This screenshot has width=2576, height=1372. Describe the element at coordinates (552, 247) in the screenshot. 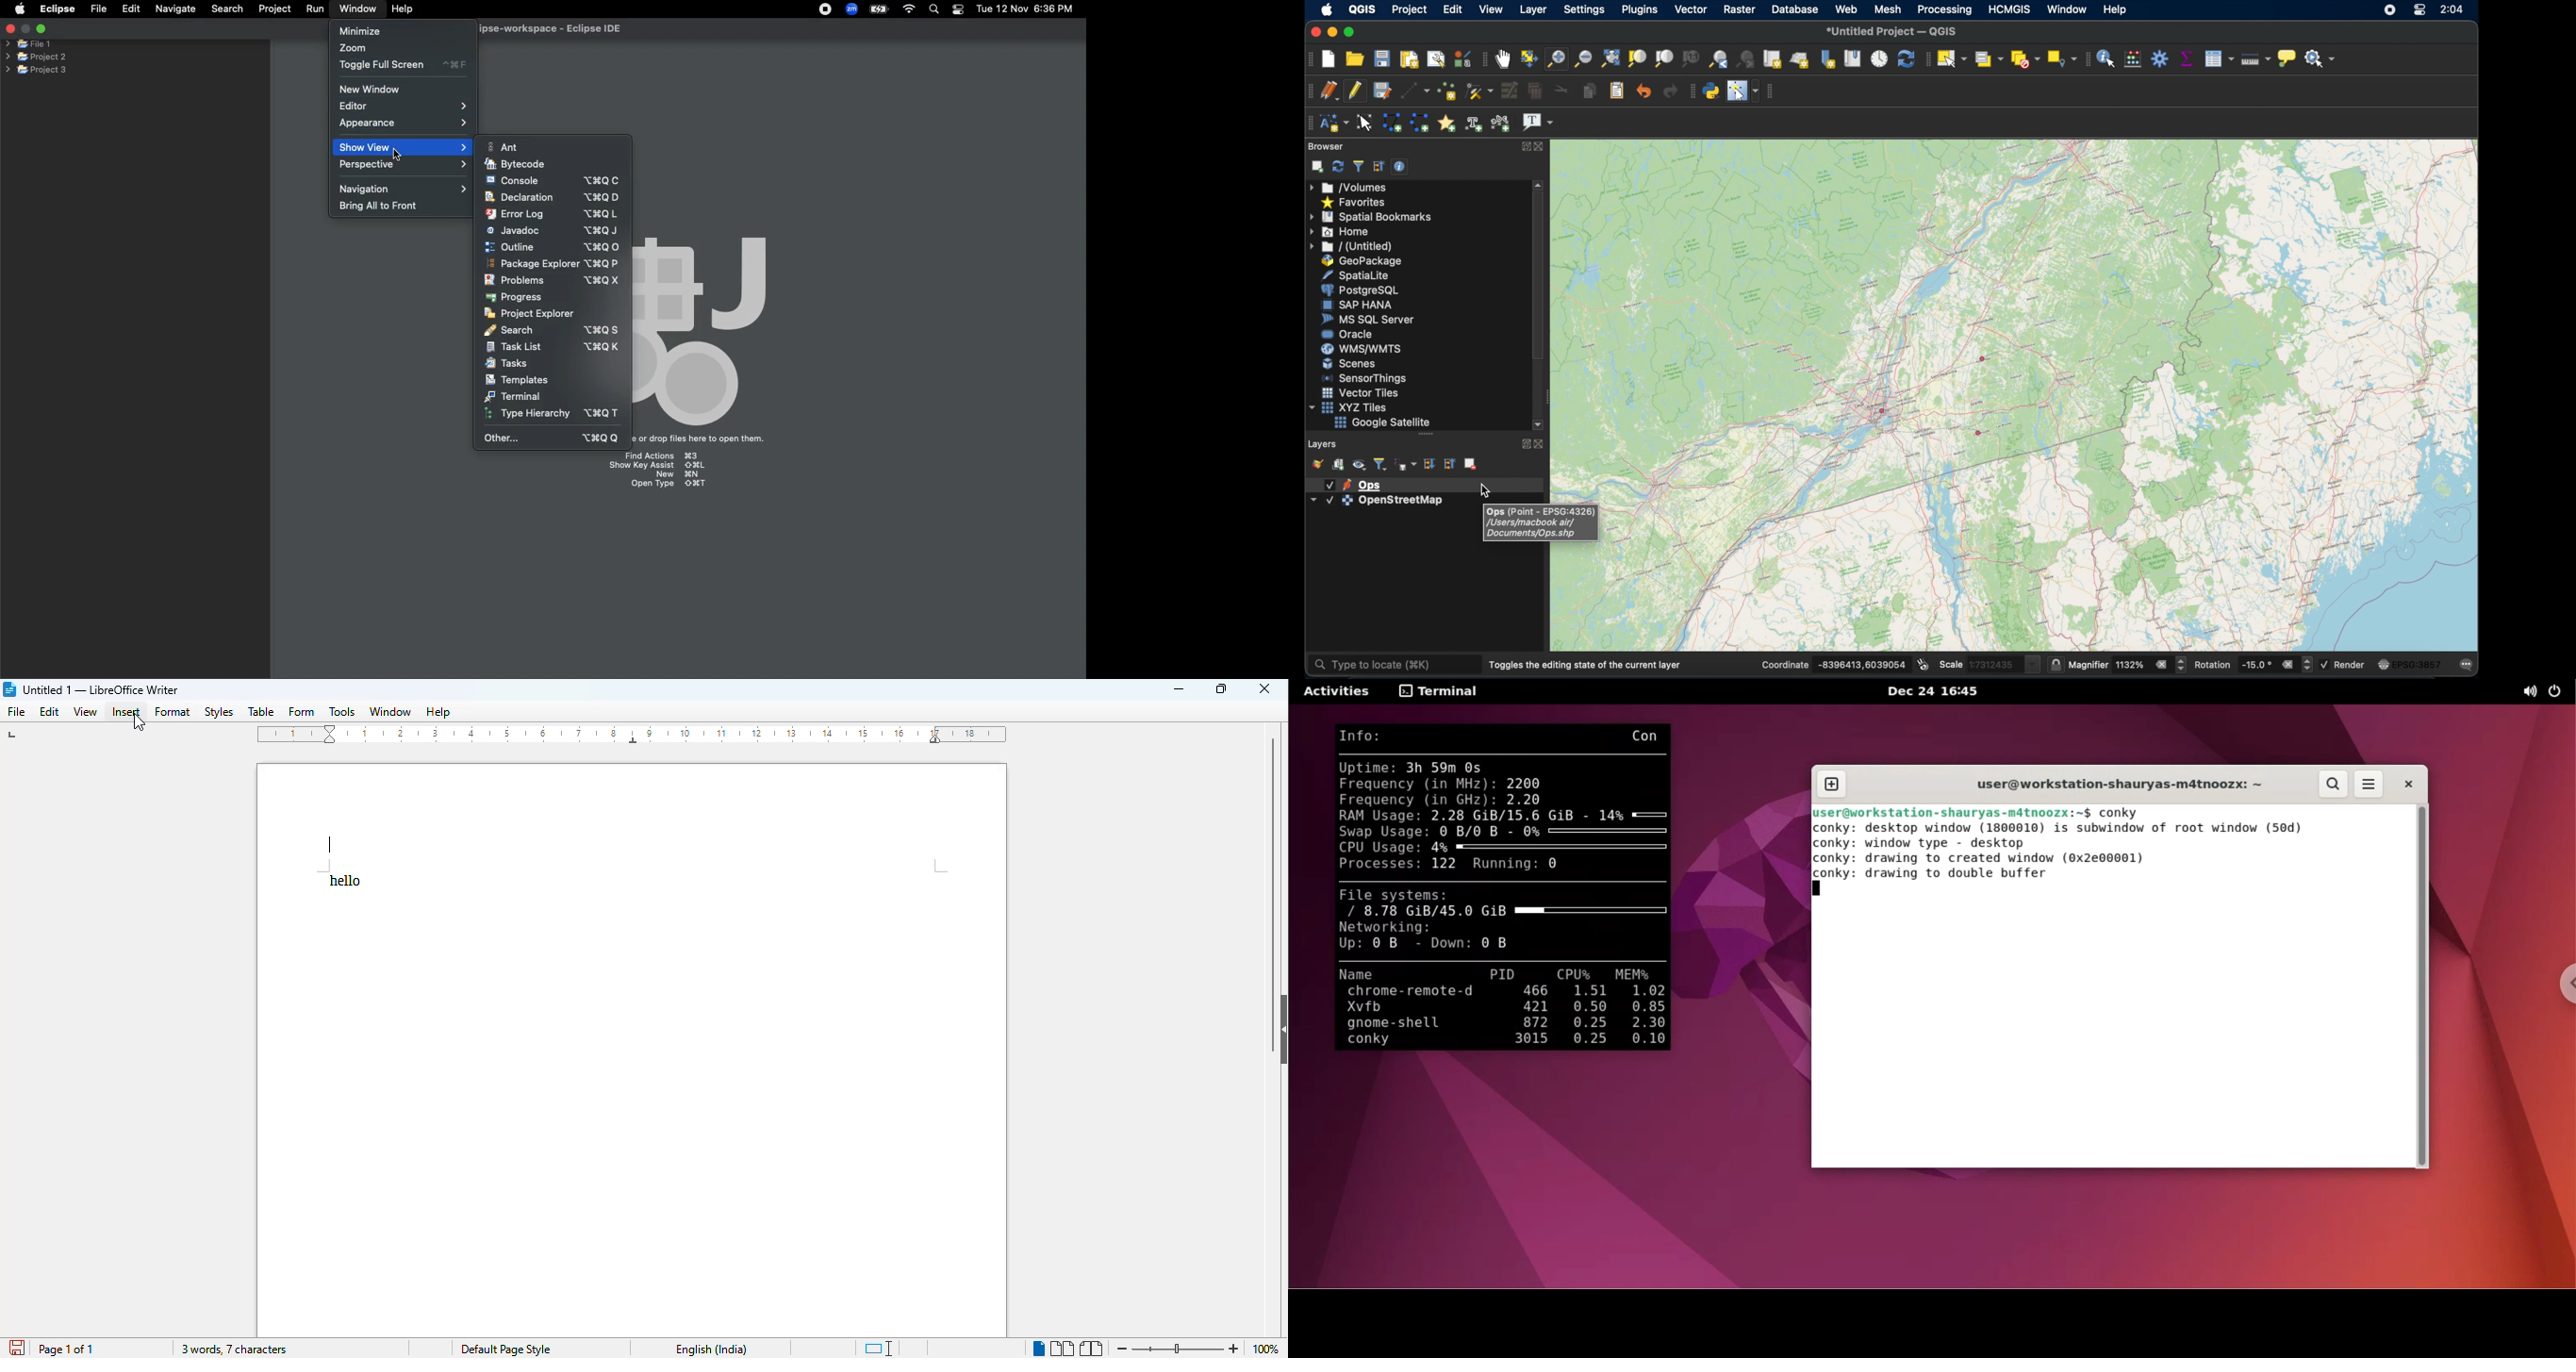

I see `Outline` at that location.